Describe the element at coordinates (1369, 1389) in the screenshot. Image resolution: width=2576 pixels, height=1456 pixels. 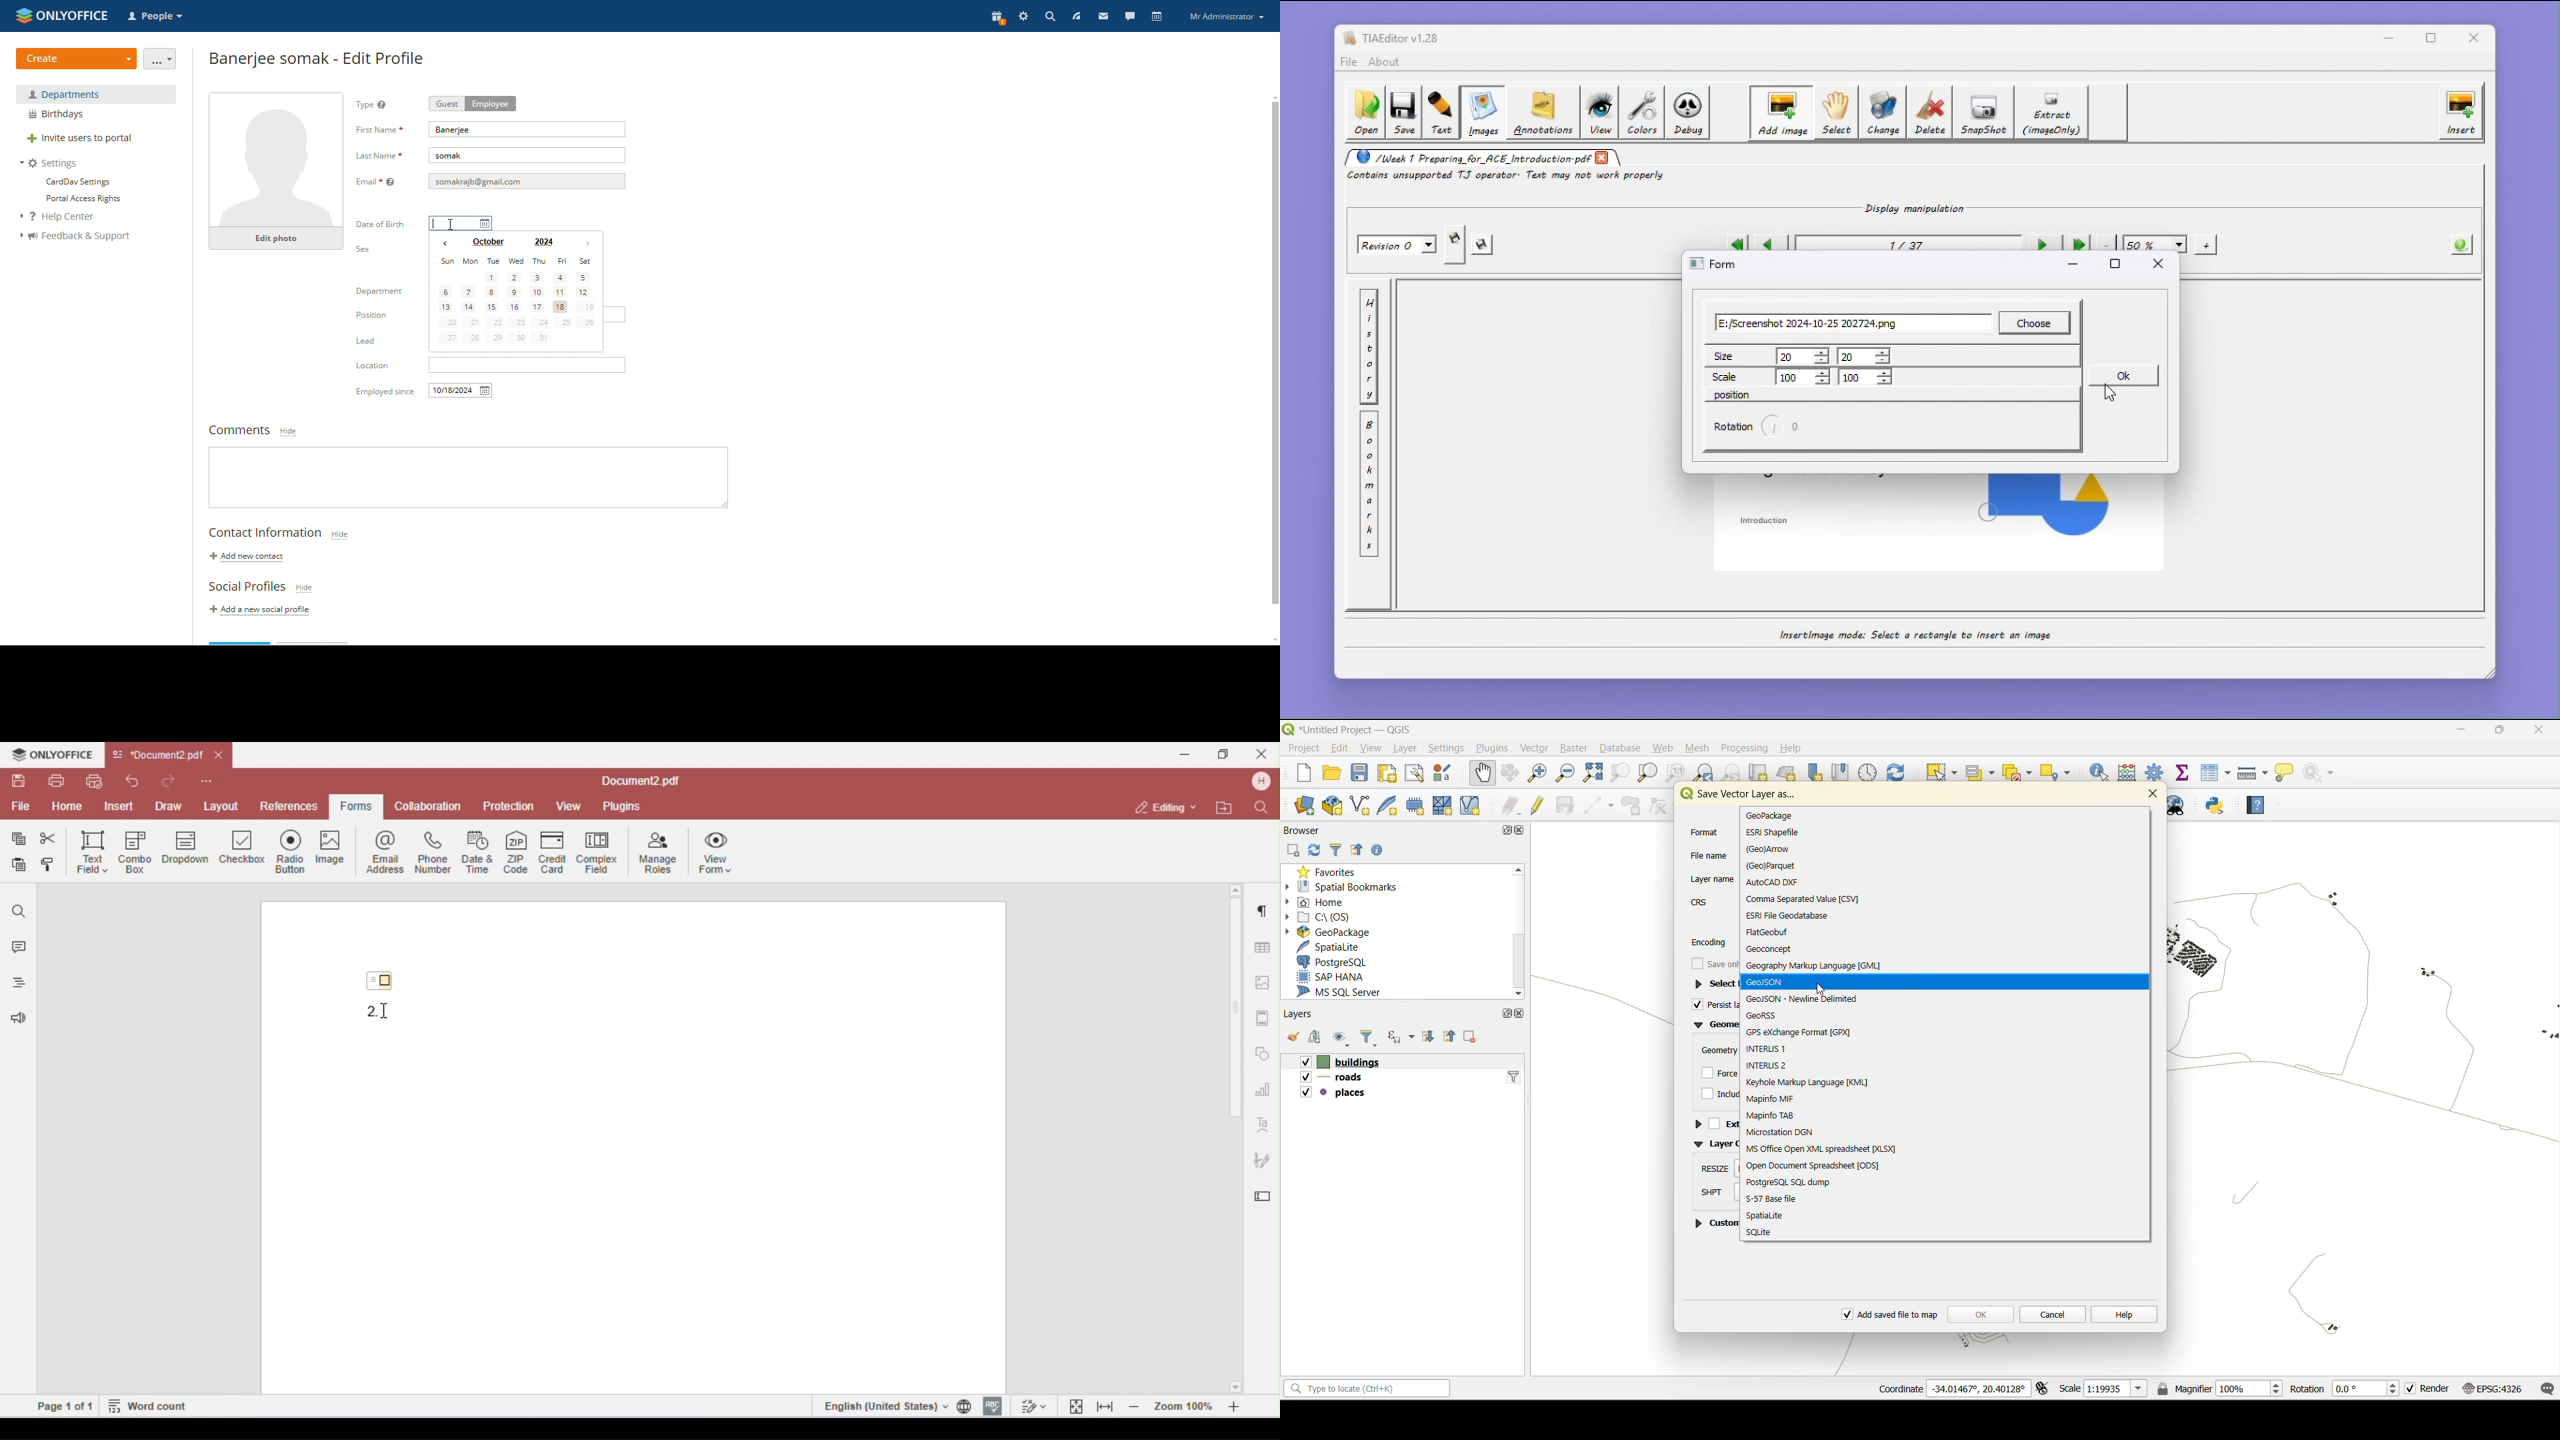
I see `status  bar` at that location.